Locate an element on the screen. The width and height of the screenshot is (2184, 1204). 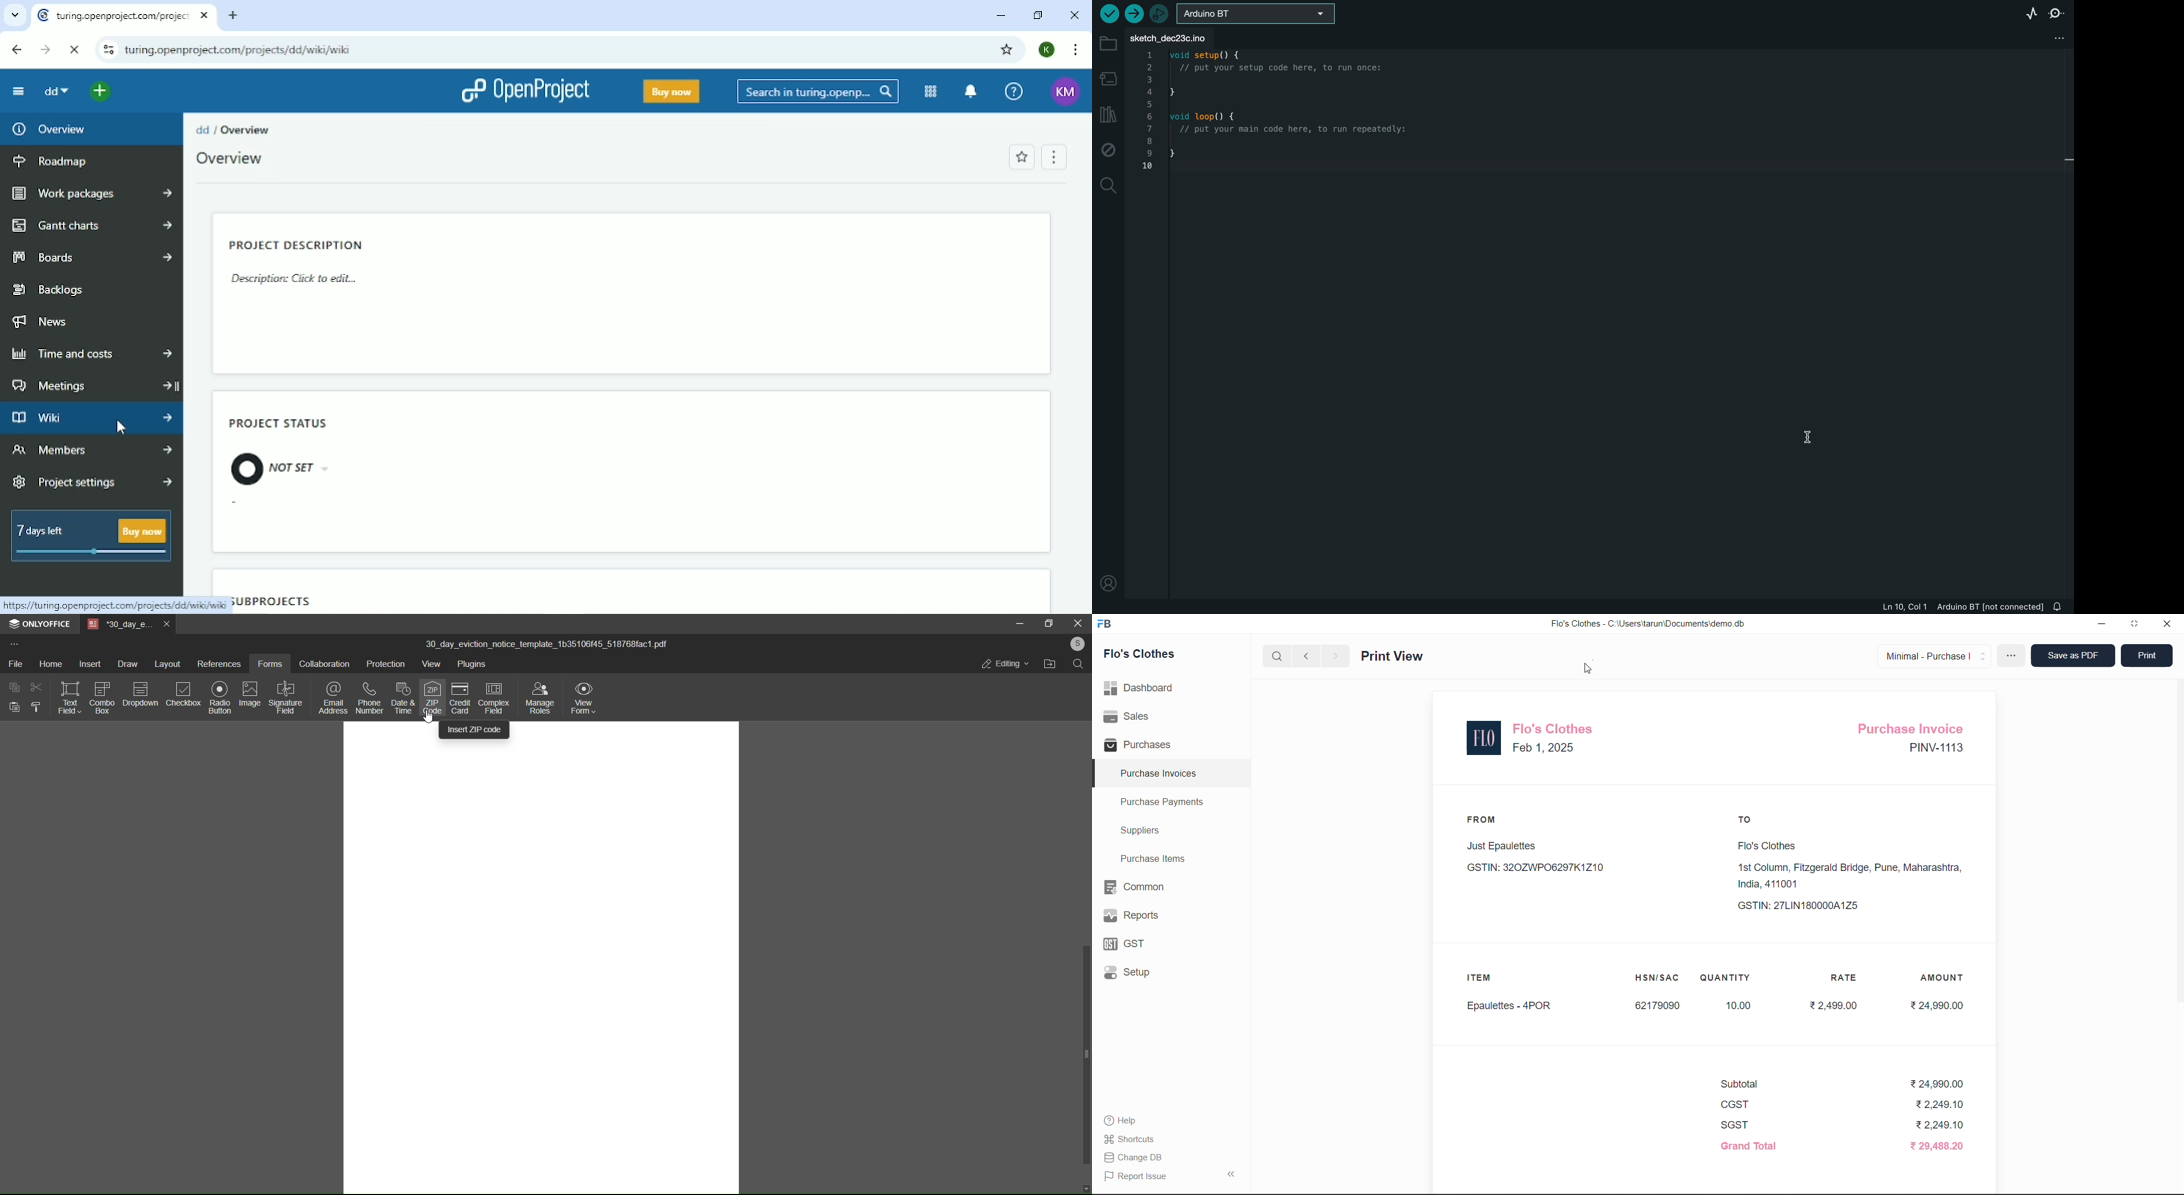
Minimize is located at coordinates (999, 15).